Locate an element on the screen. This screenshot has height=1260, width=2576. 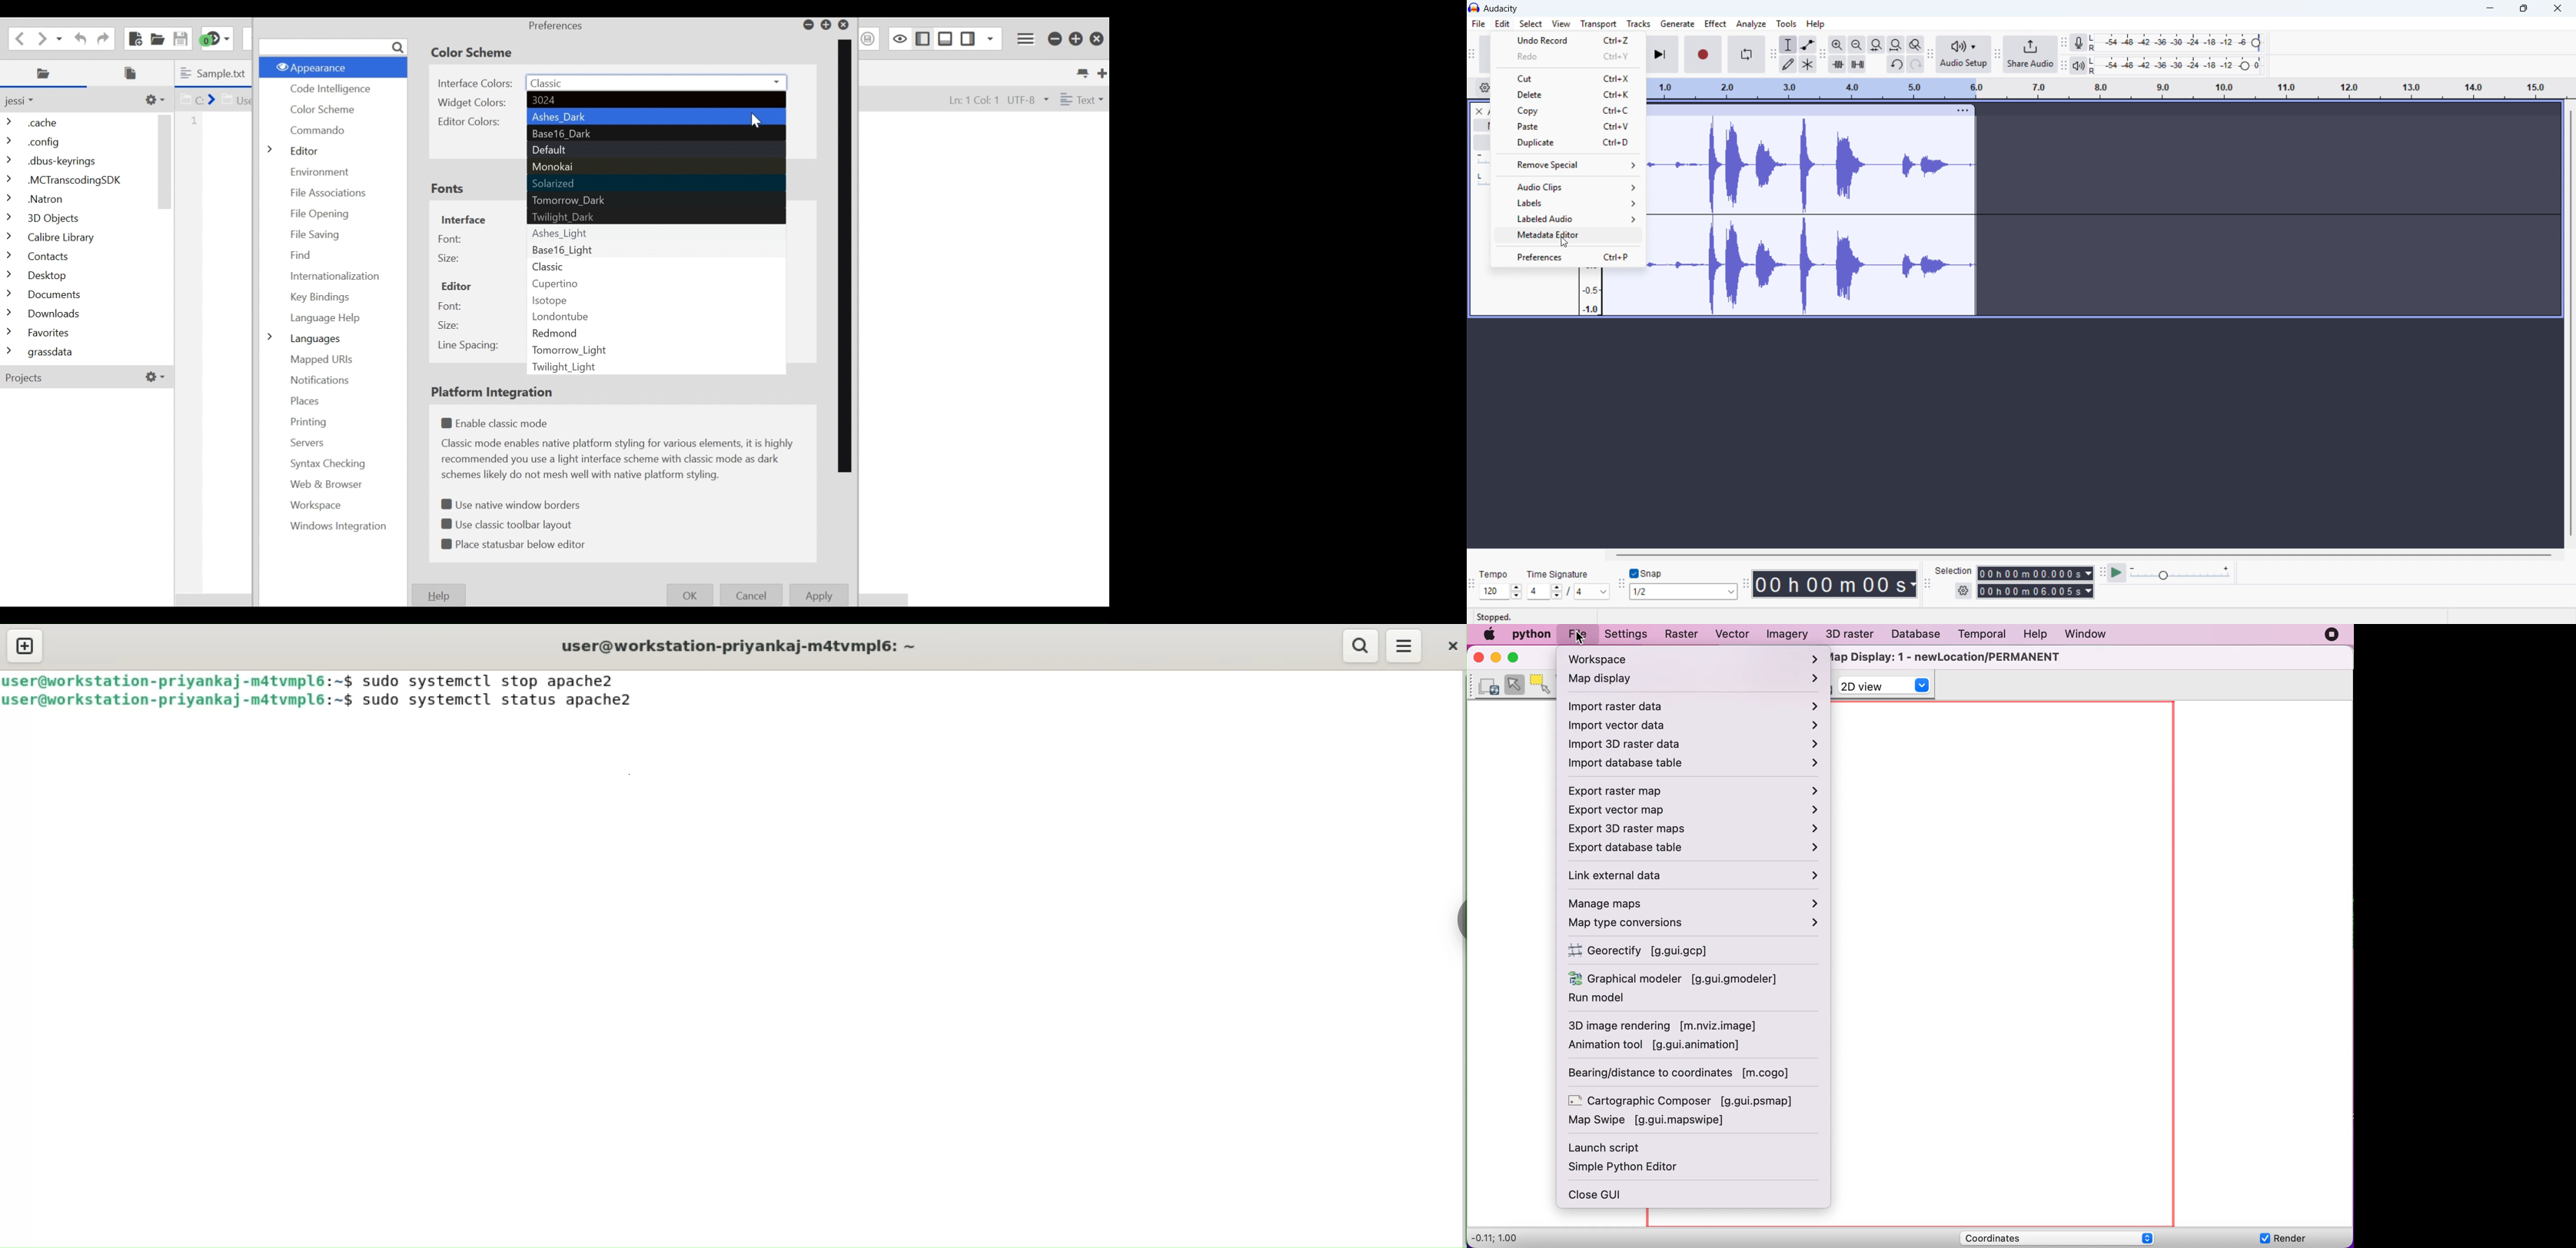
time signature toolbar is located at coordinates (1473, 584).